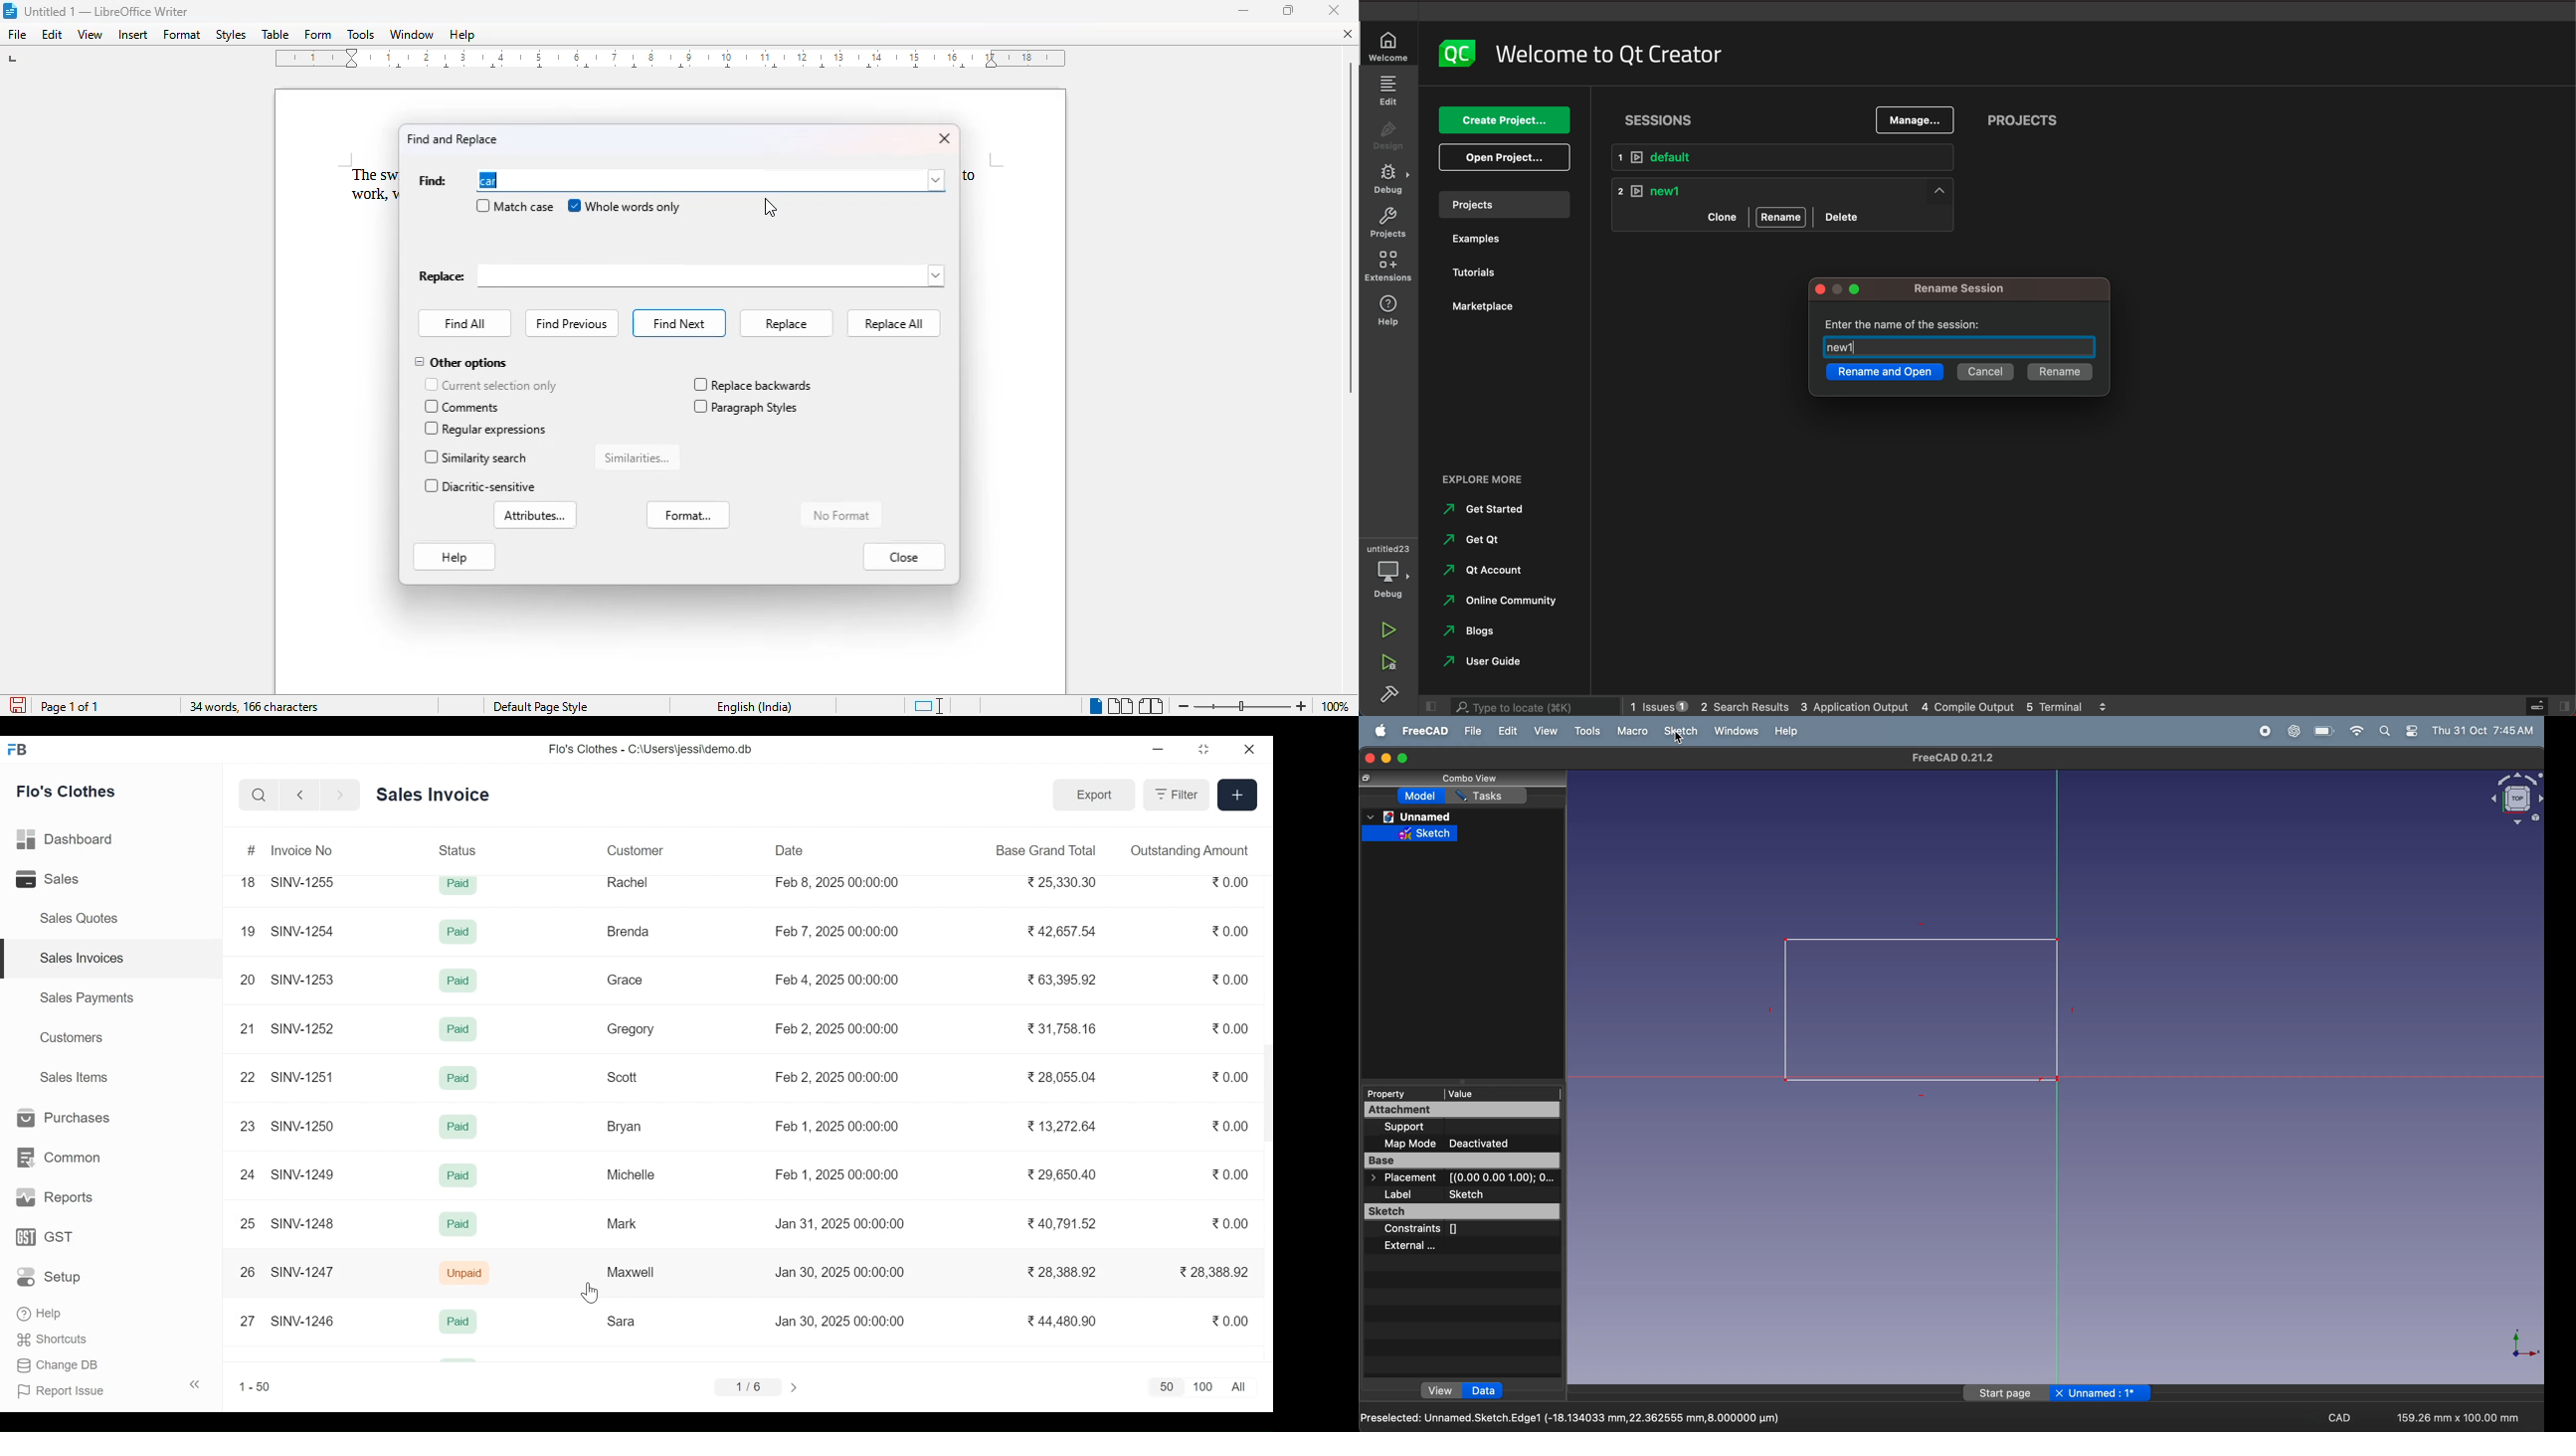  I want to click on Customer, so click(635, 850).